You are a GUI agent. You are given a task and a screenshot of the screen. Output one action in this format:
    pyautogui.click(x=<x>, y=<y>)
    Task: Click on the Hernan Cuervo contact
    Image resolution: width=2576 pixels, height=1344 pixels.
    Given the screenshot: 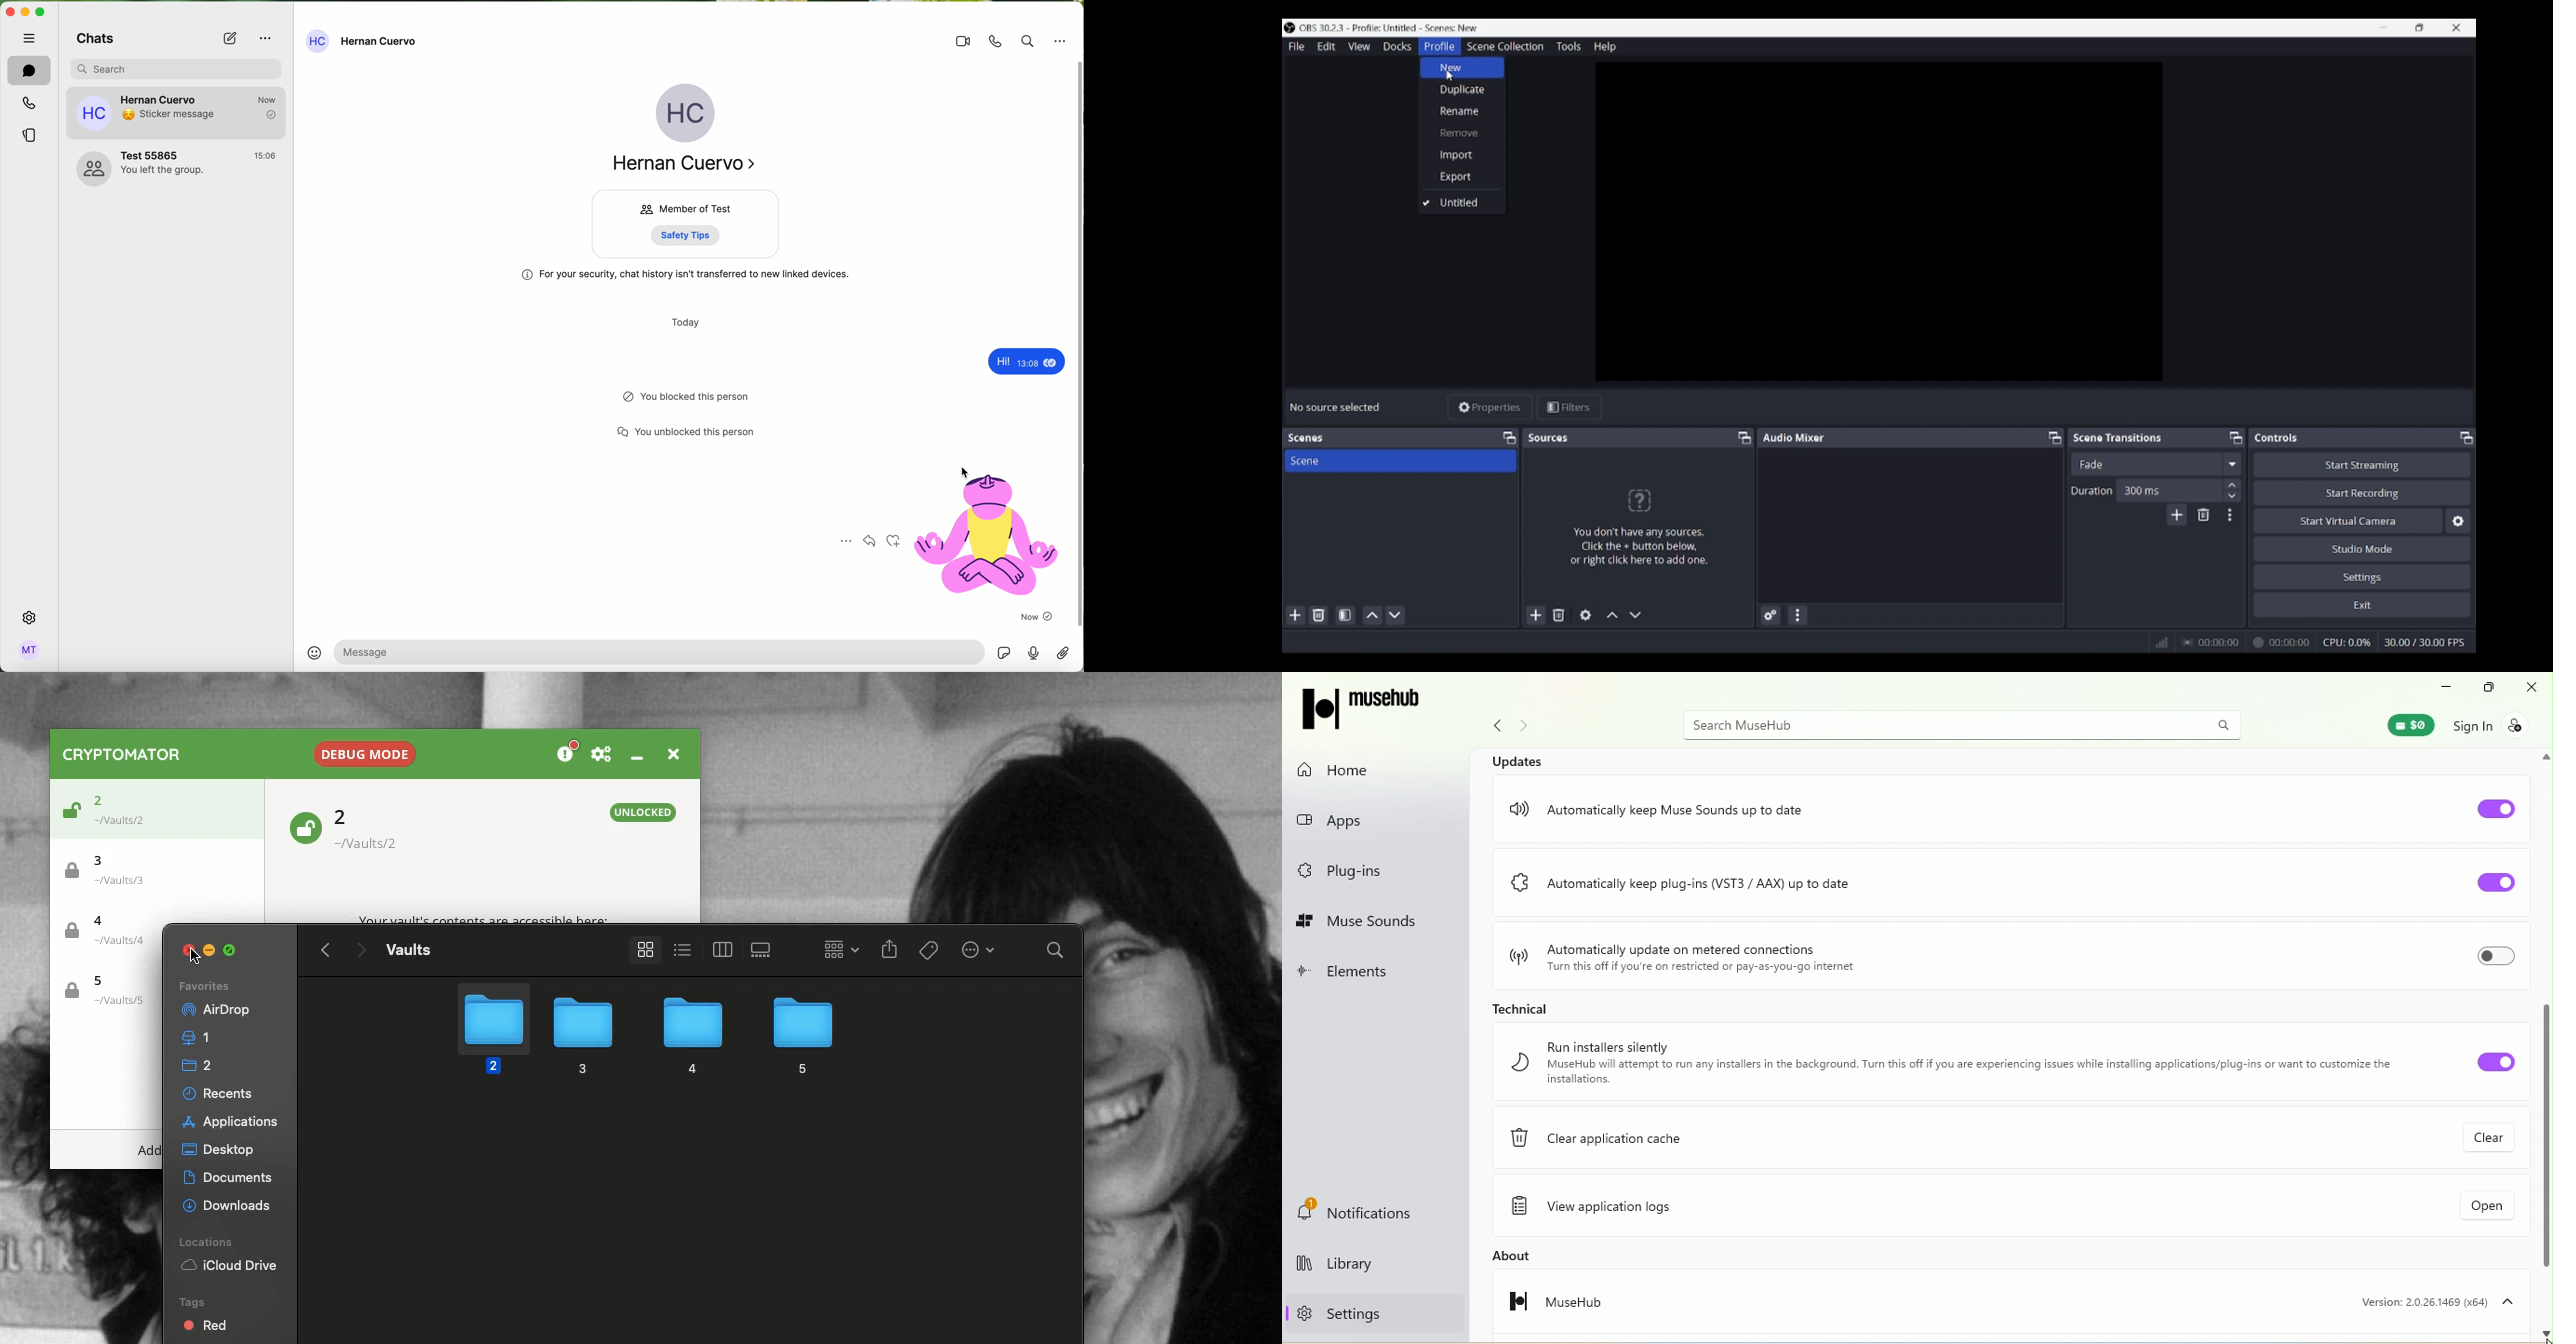 What is the action you would take?
    pyautogui.click(x=177, y=172)
    